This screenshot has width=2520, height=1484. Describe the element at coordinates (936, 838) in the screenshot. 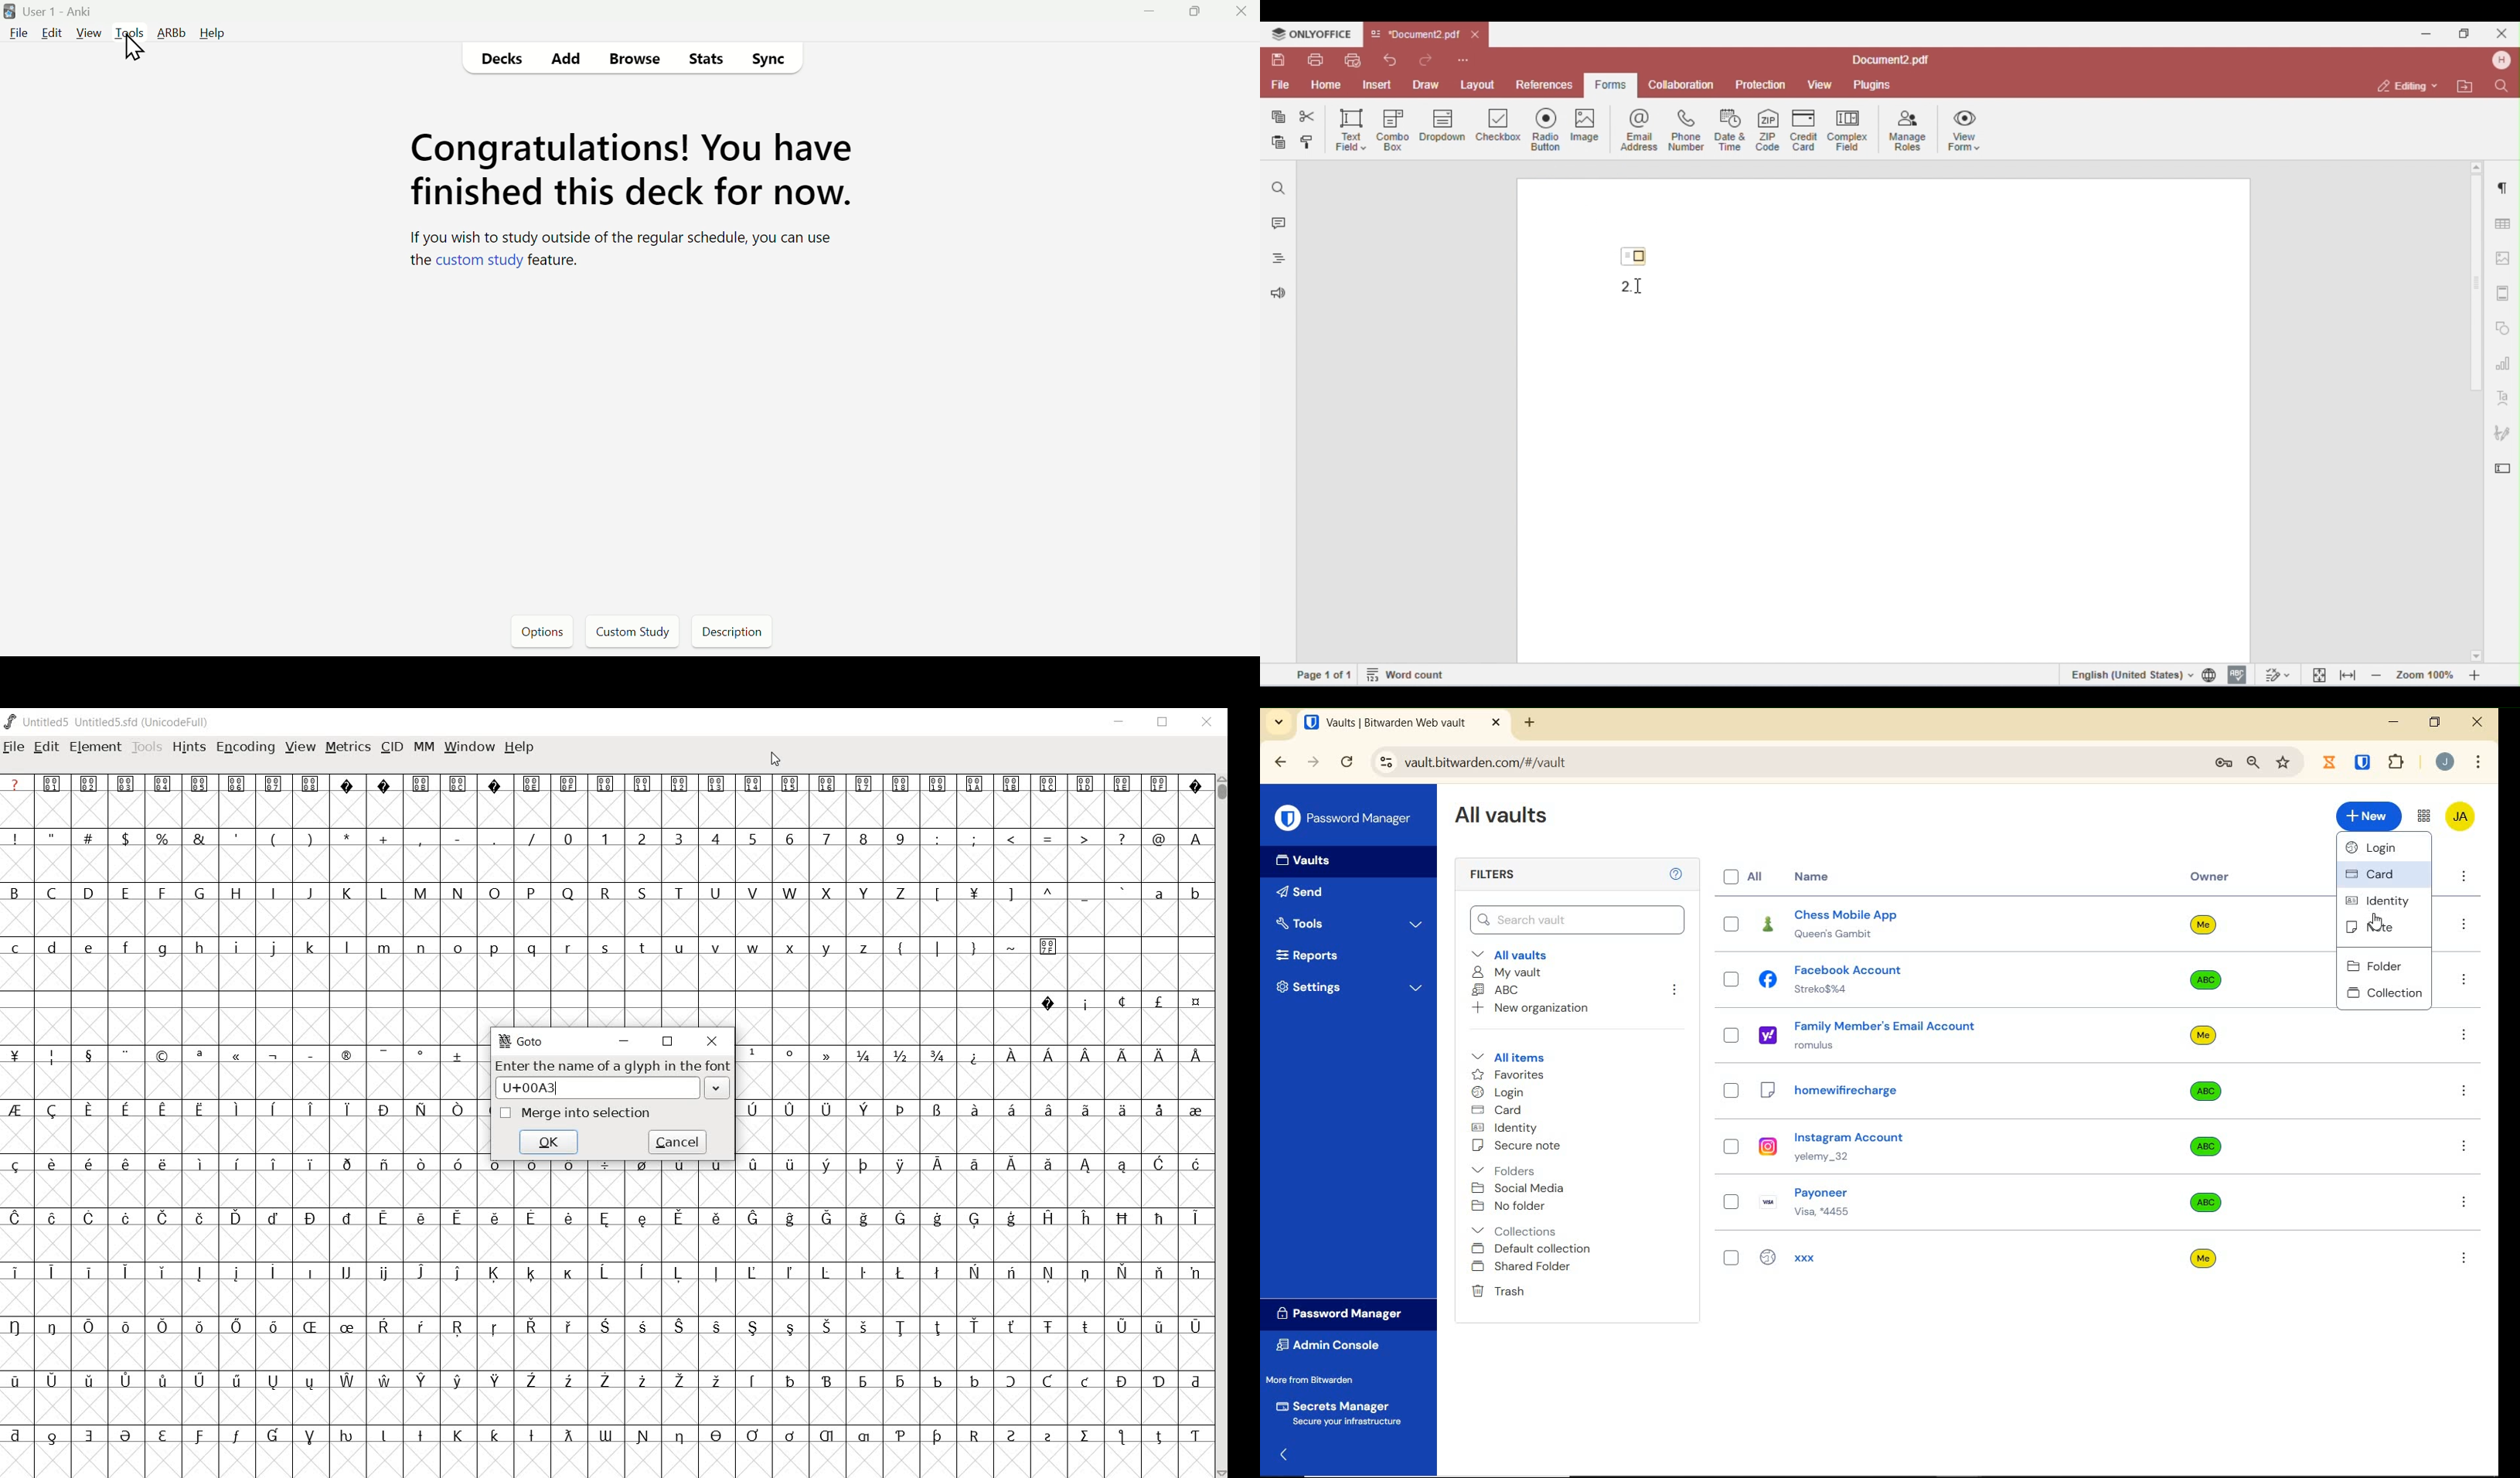

I see `:` at that location.